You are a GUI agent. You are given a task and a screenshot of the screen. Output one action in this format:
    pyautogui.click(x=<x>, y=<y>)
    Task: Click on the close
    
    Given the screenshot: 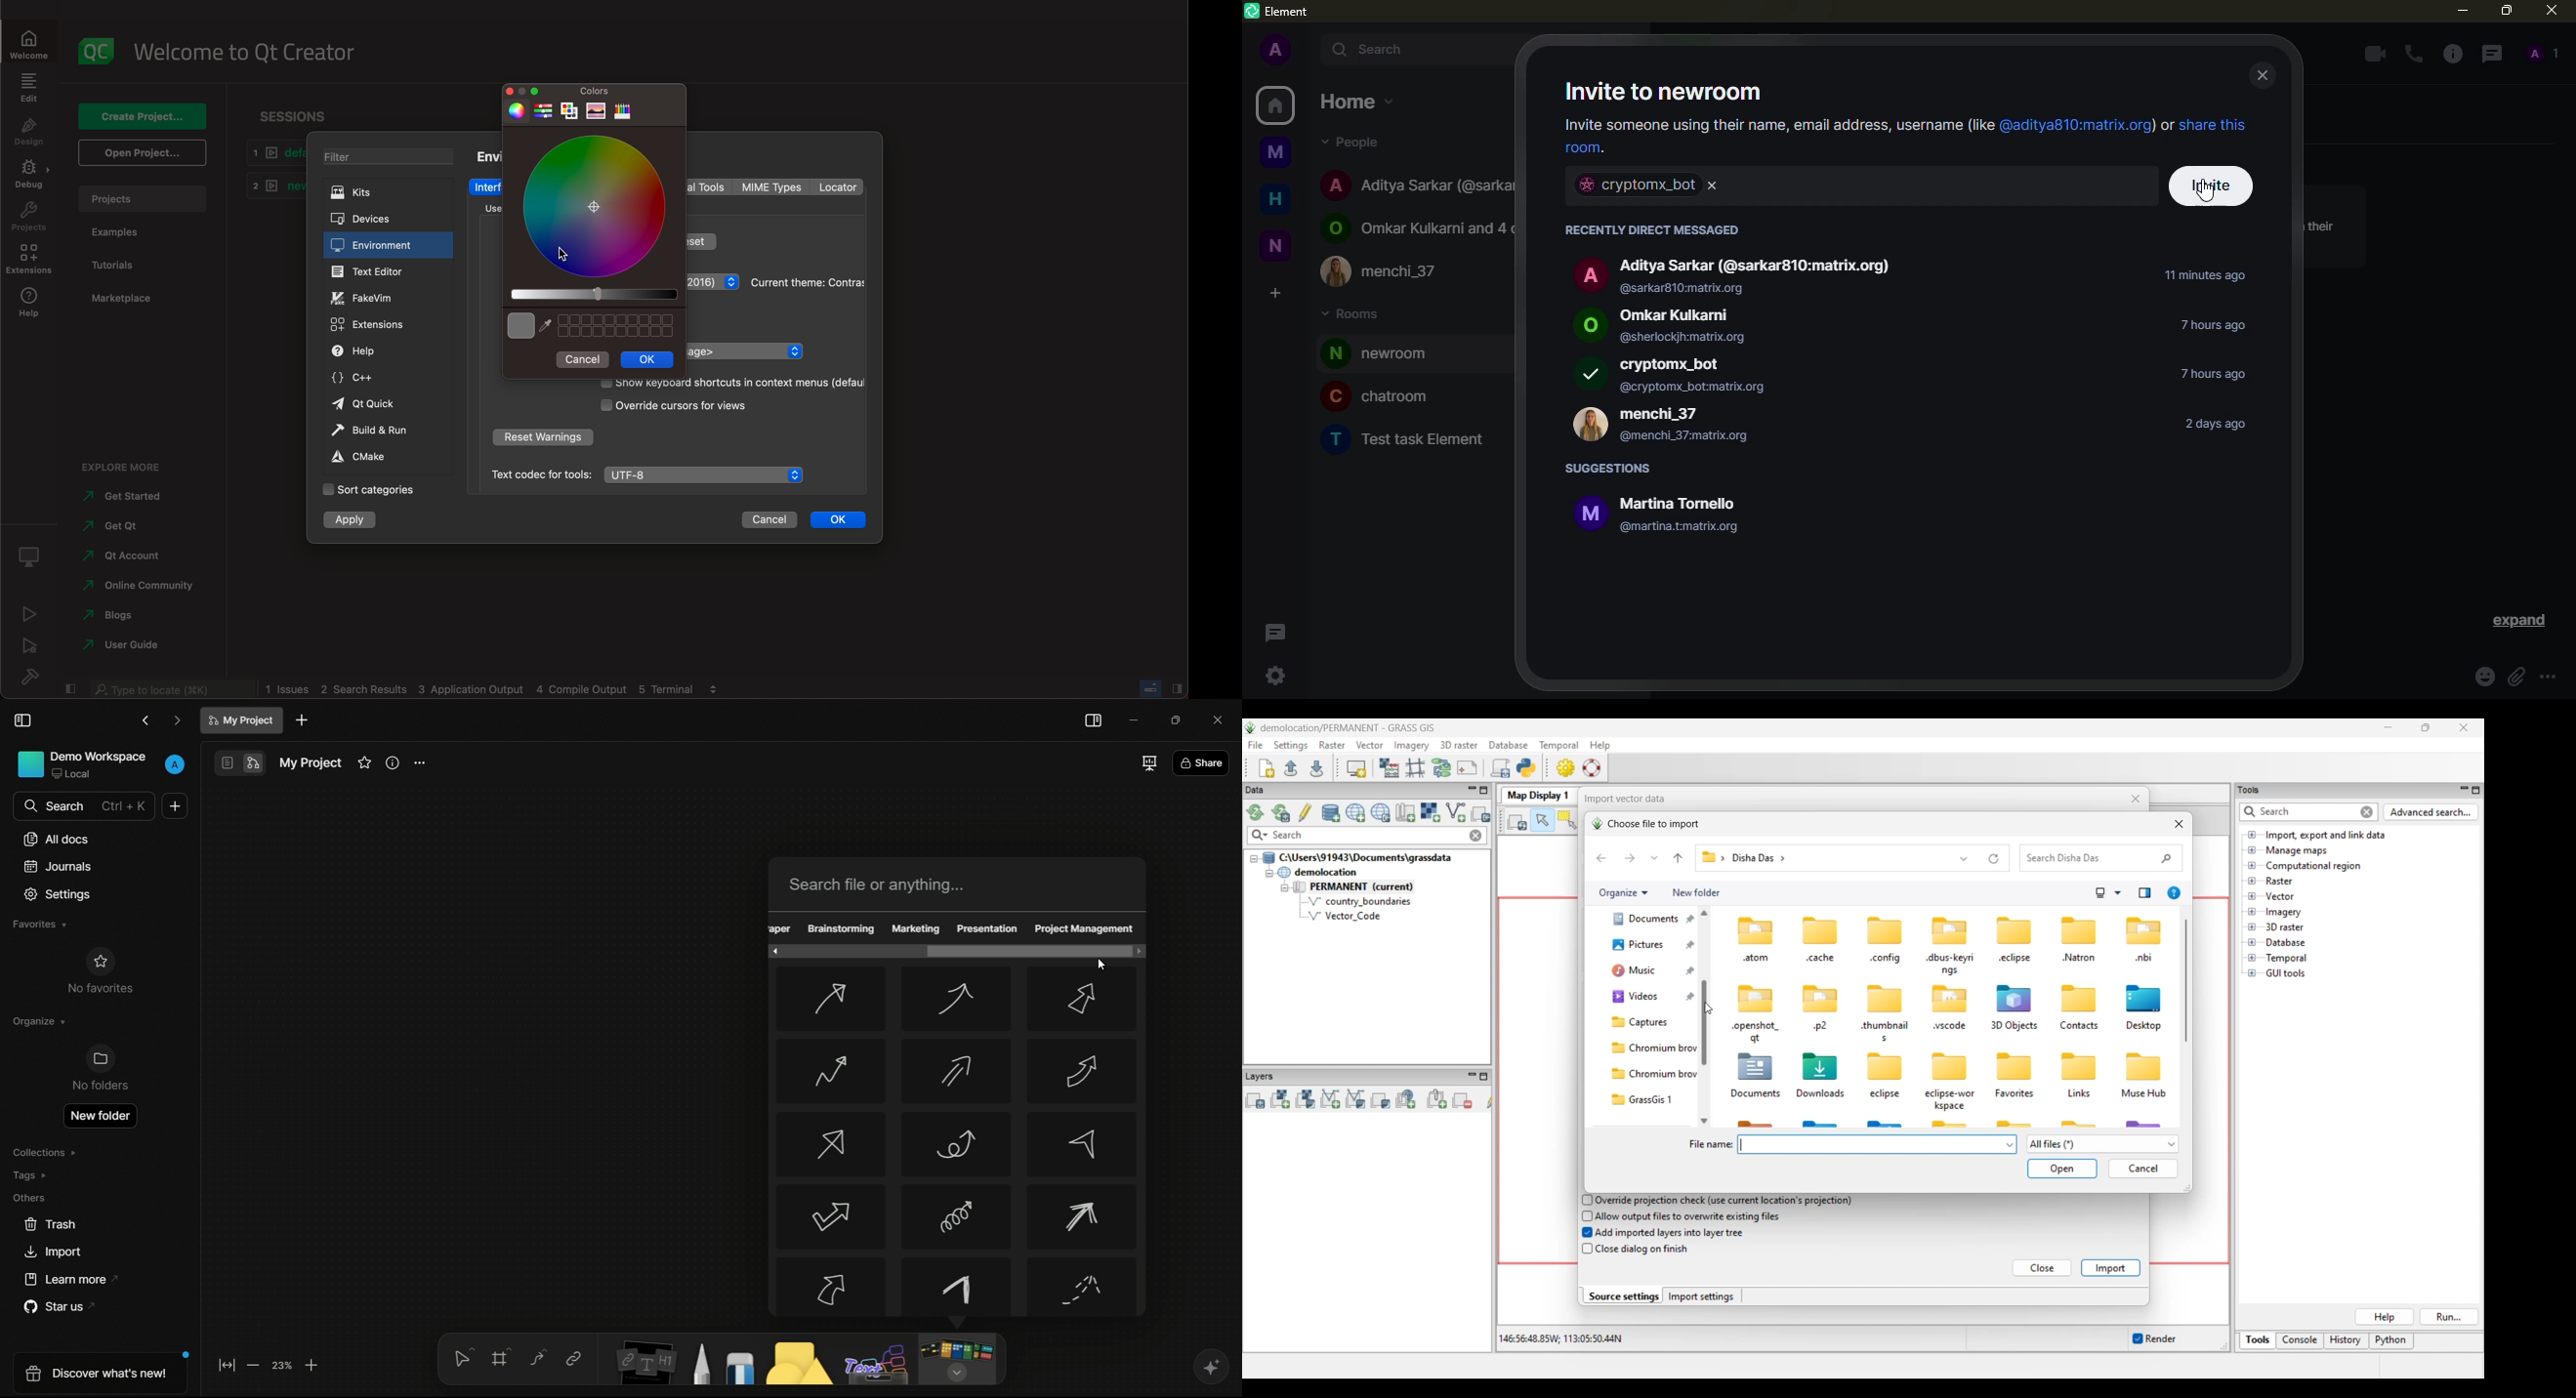 What is the action you would take?
    pyautogui.click(x=2262, y=75)
    